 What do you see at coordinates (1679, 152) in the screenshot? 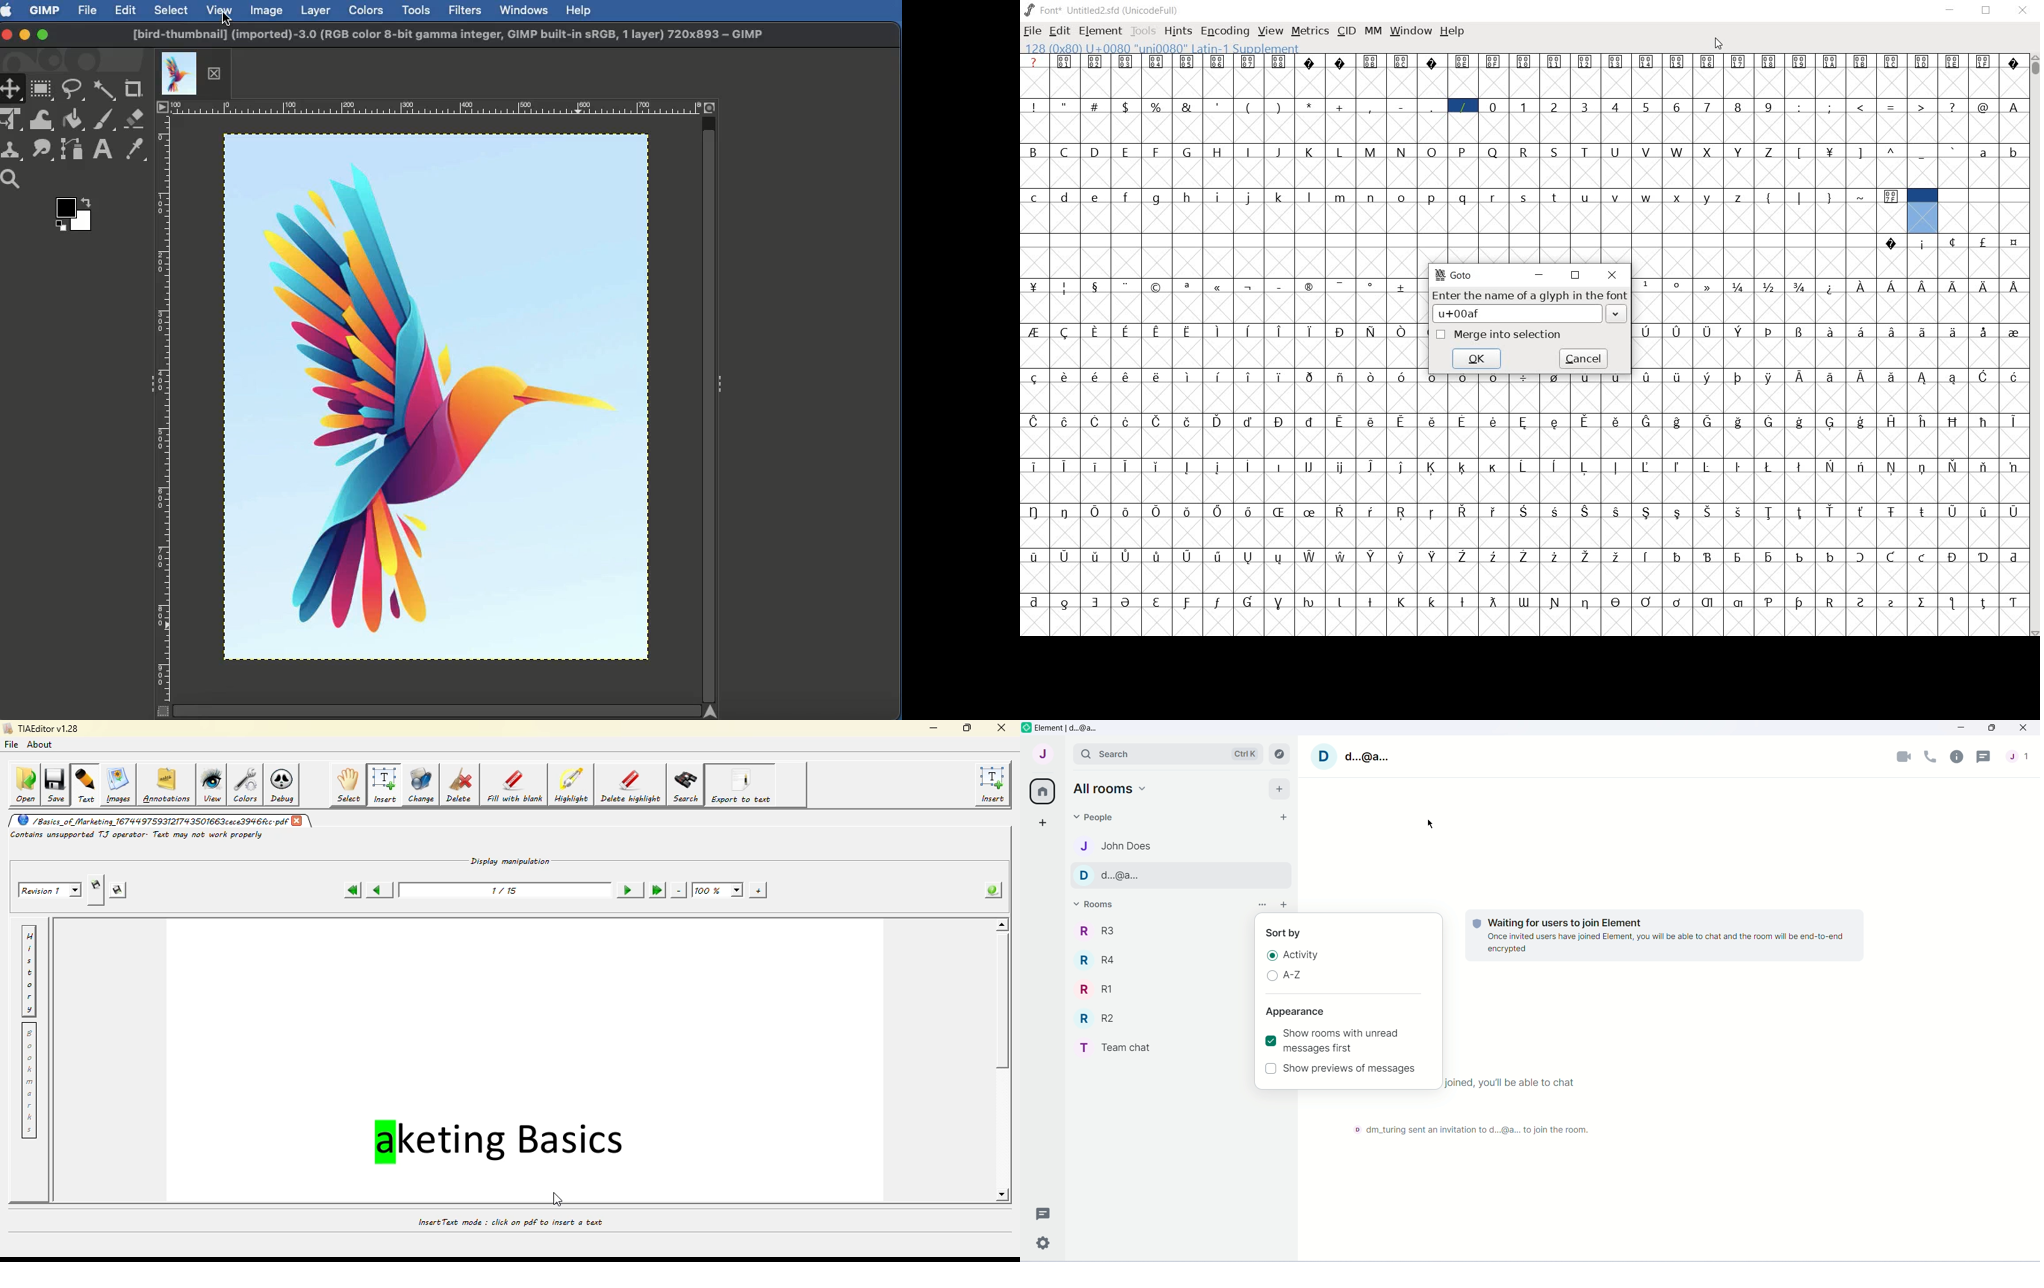
I see `W` at bounding box center [1679, 152].